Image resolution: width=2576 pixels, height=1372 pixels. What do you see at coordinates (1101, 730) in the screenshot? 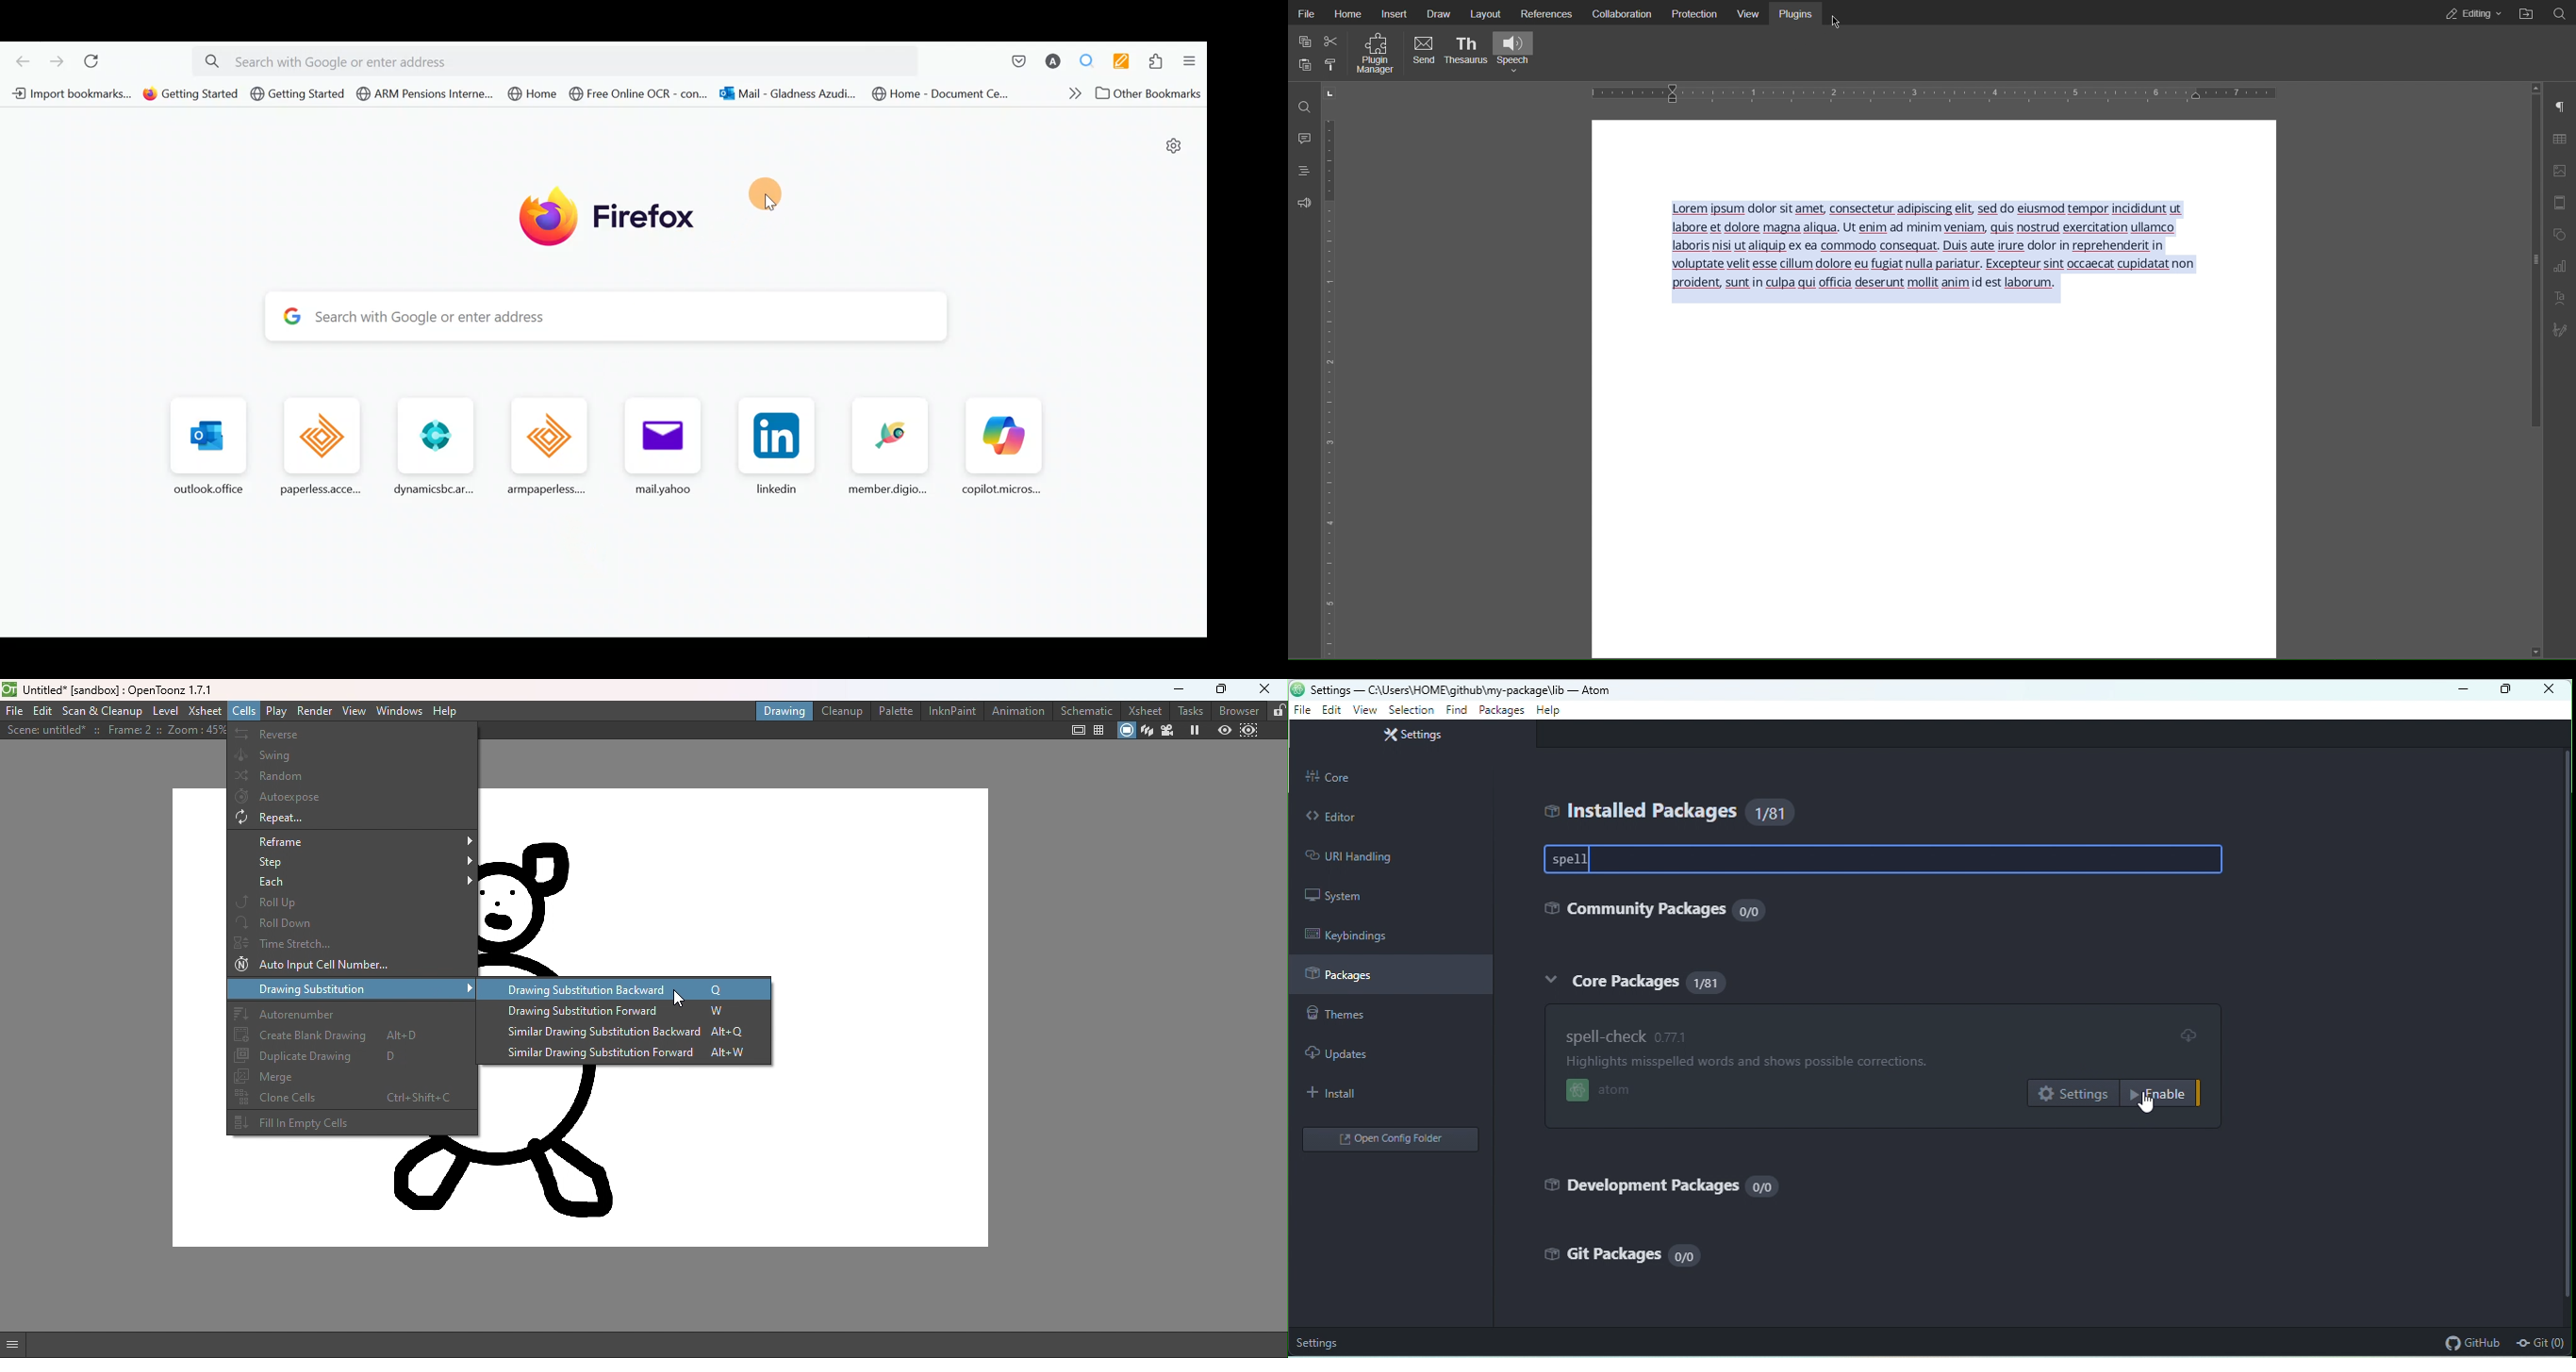
I see `Field guide` at bounding box center [1101, 730].